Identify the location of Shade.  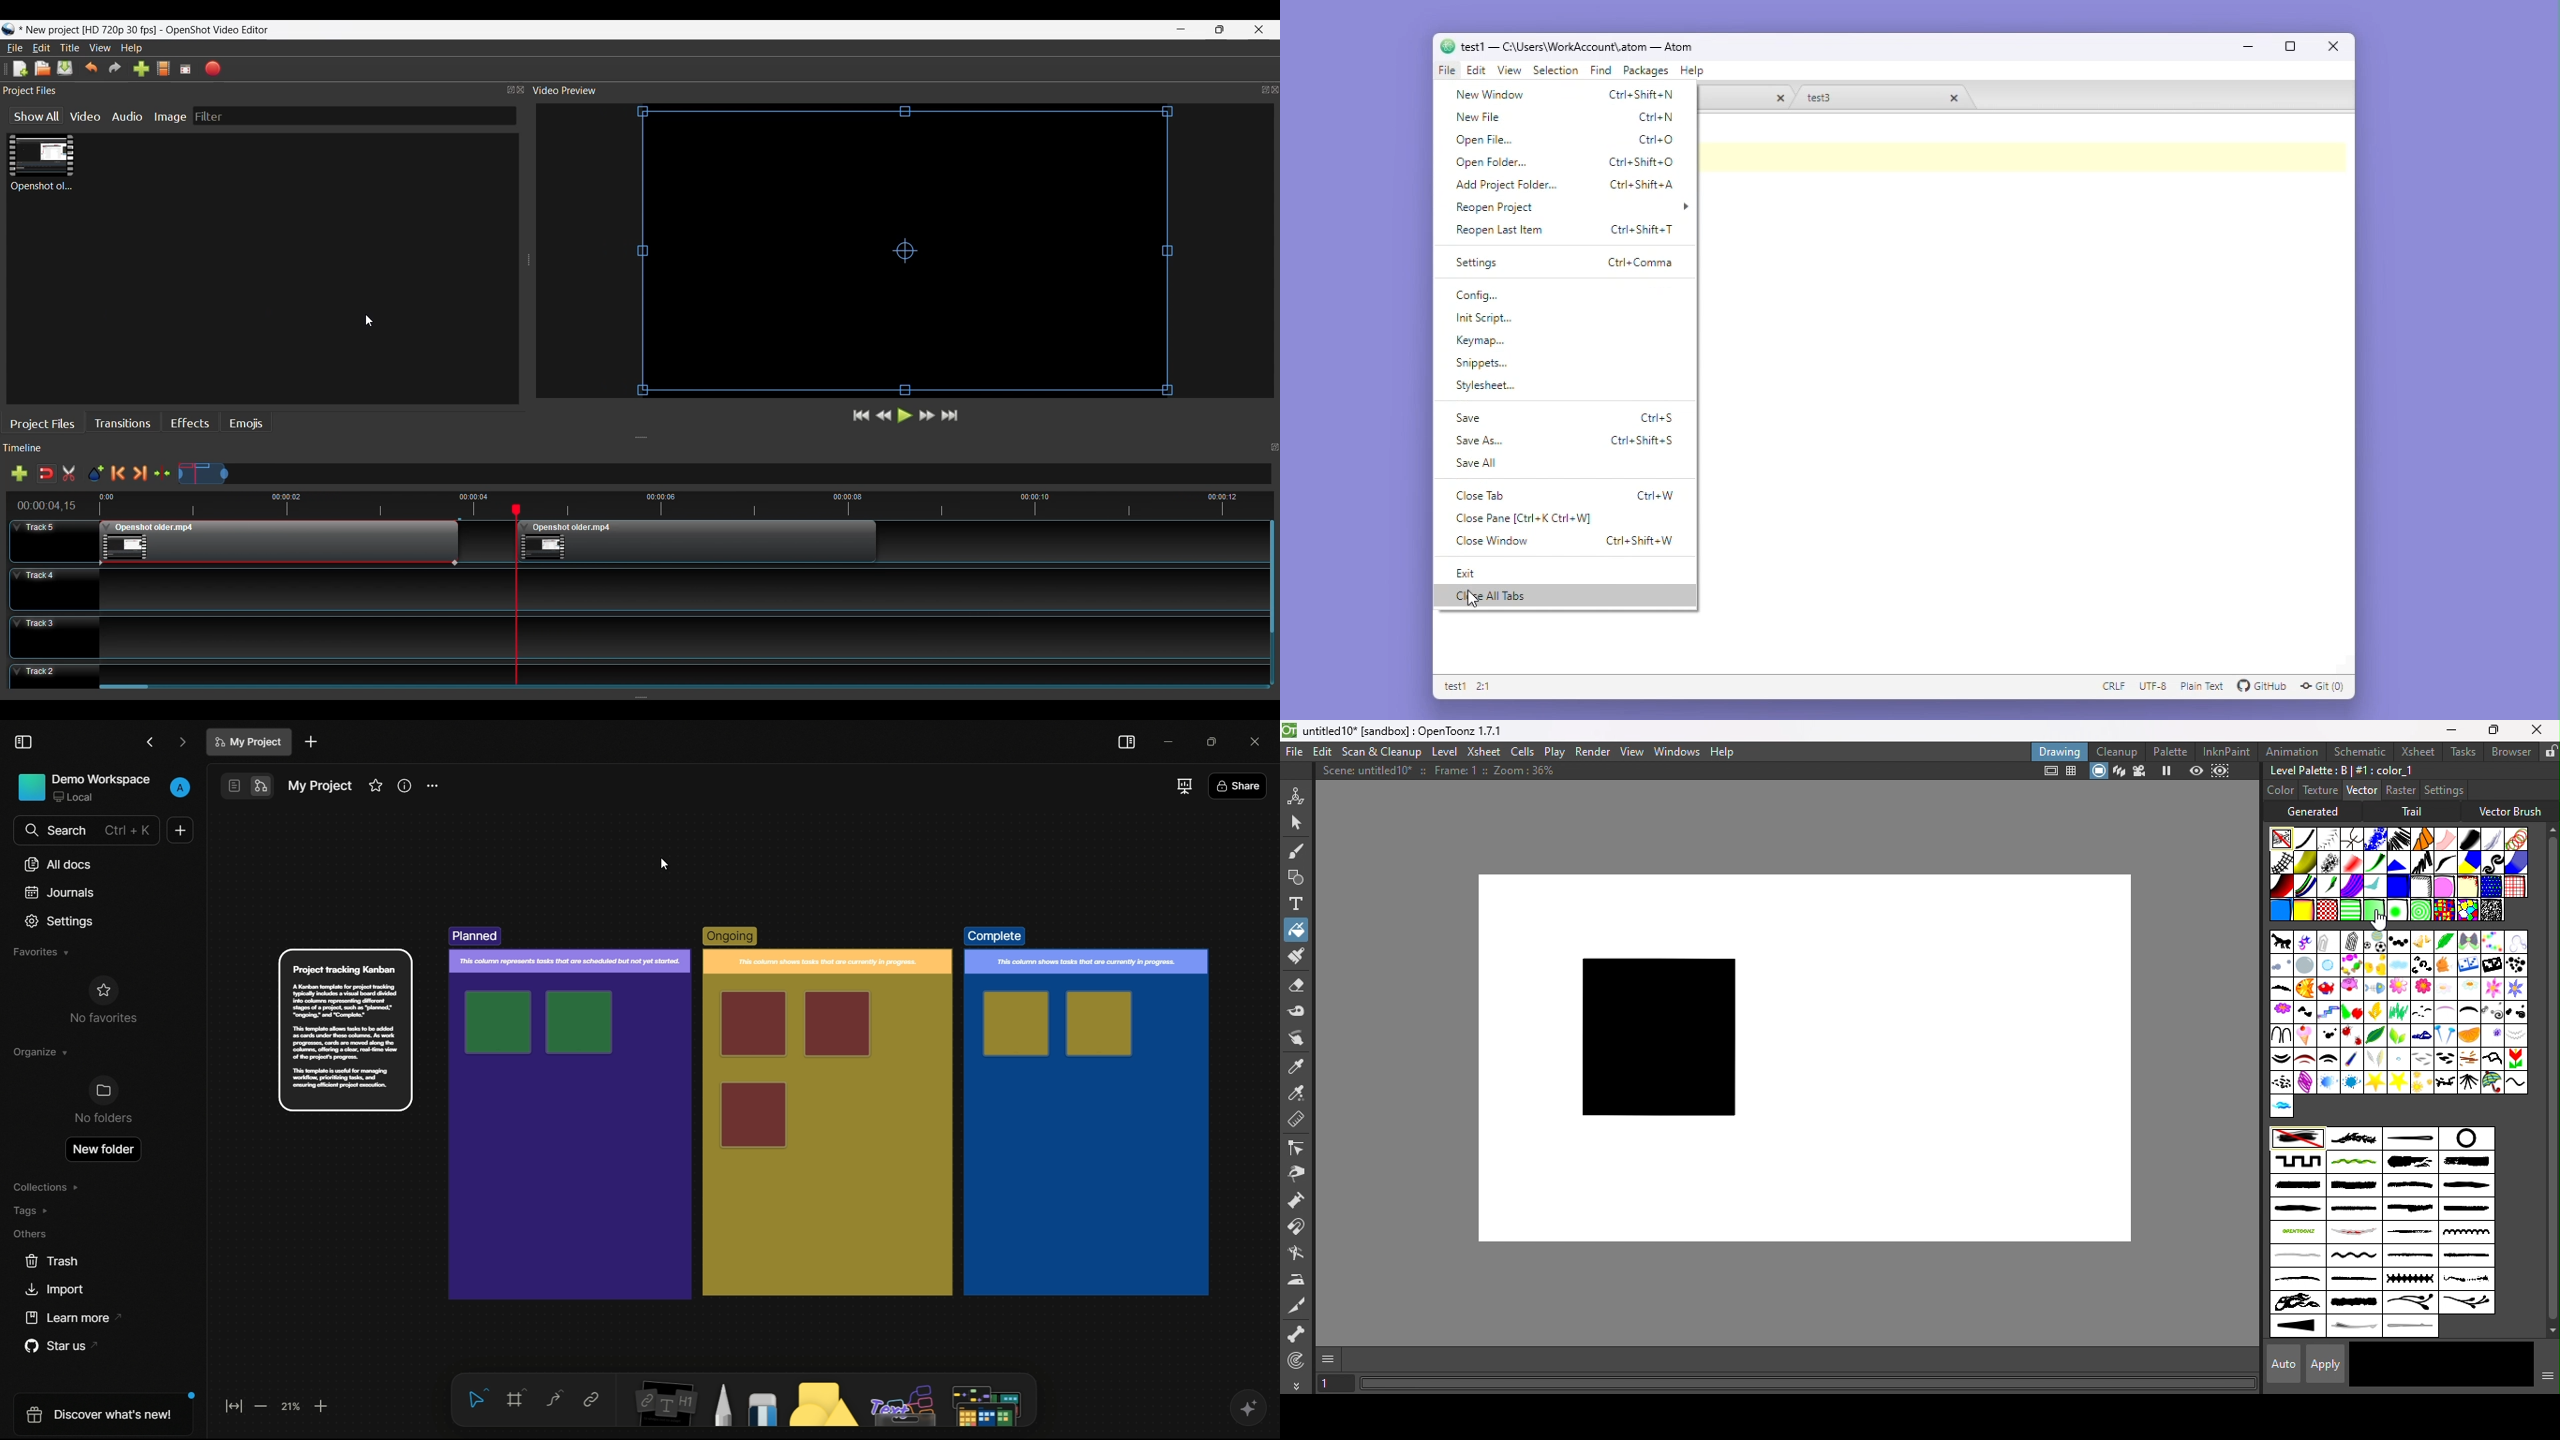
(2281, 886).